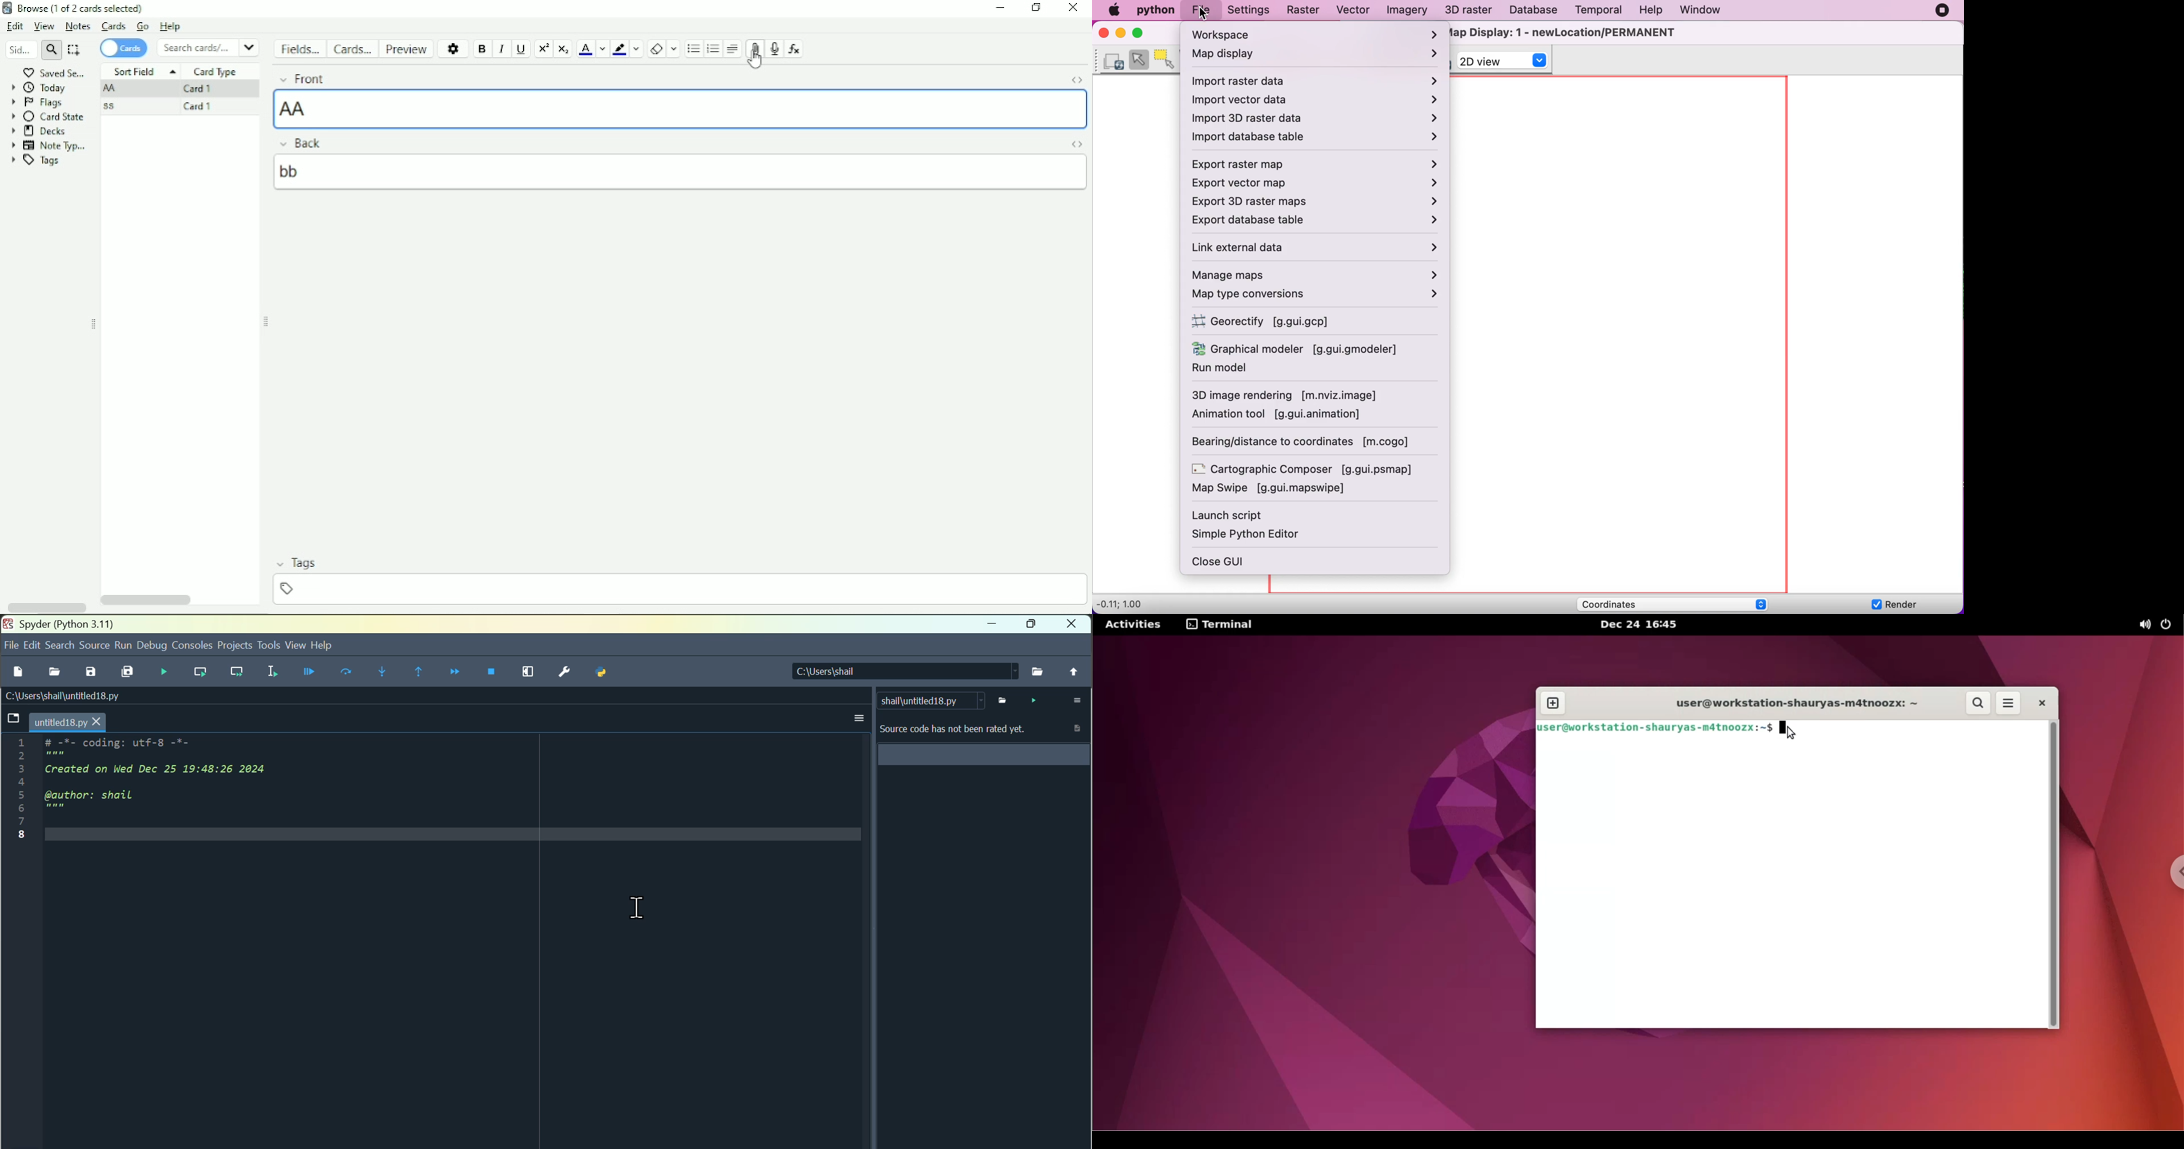 The image size is (2184, 1176). Describe the element at coordinates (39, 102) in the screenshot. I see `Flags` at that location.